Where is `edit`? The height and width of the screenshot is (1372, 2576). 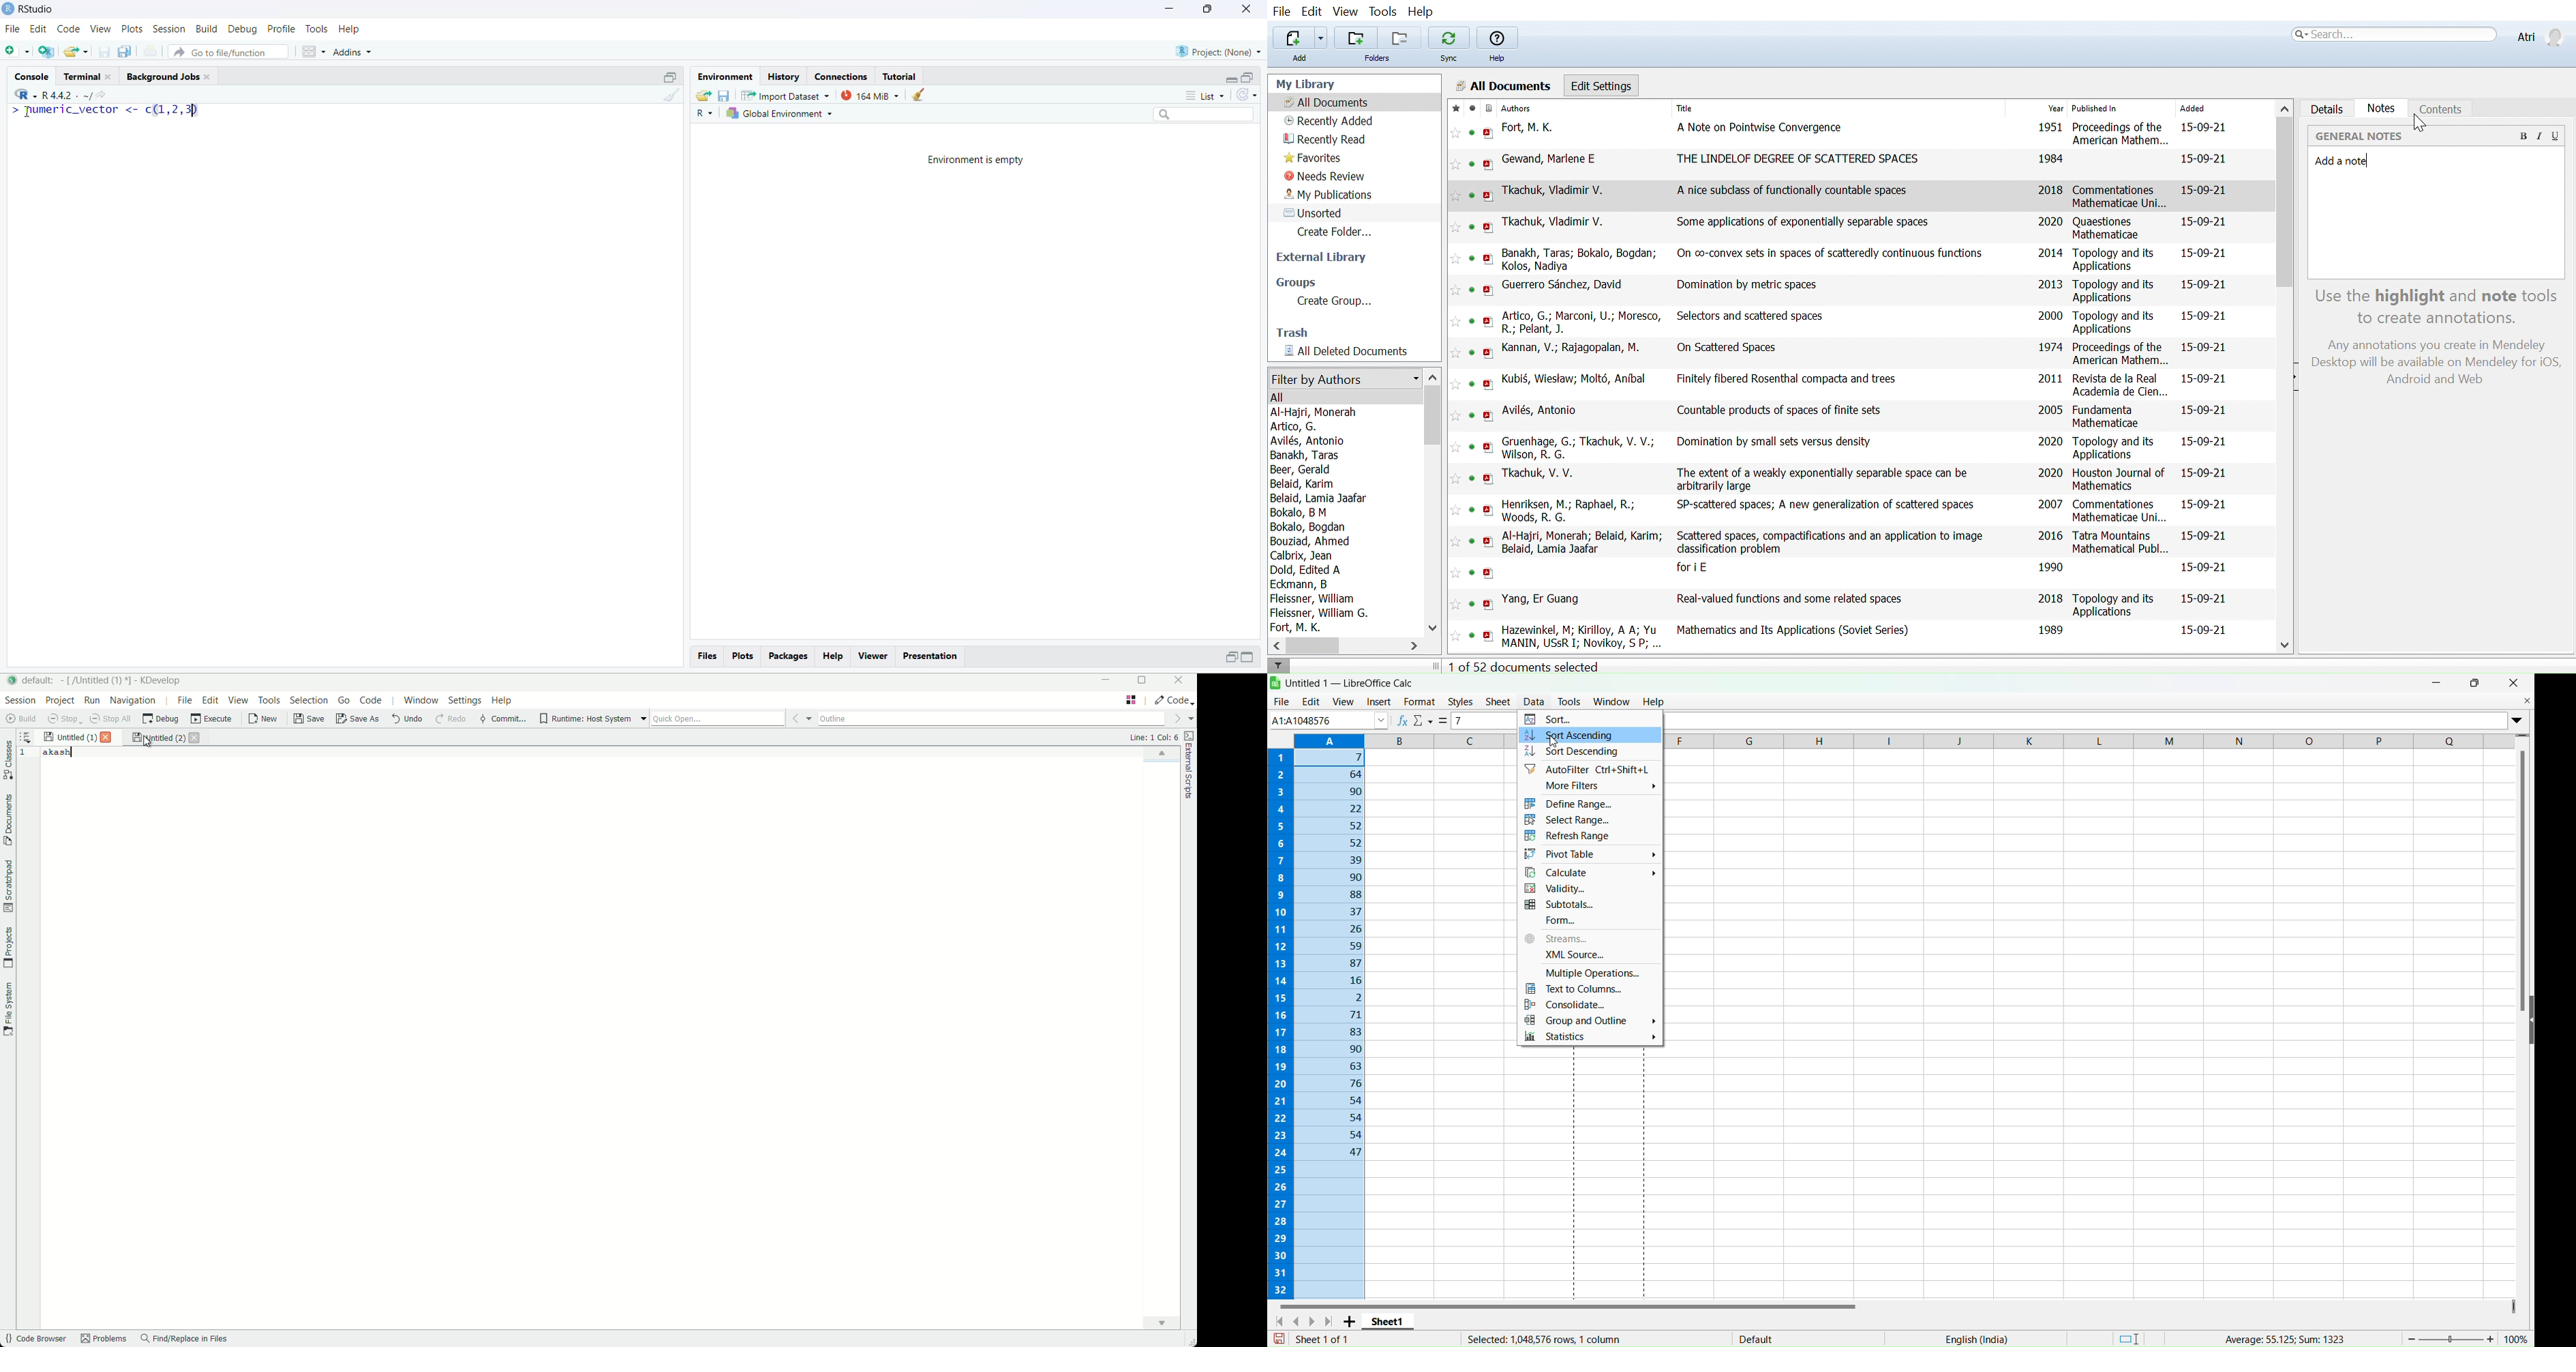
edit is located at coordinates (38, 30).